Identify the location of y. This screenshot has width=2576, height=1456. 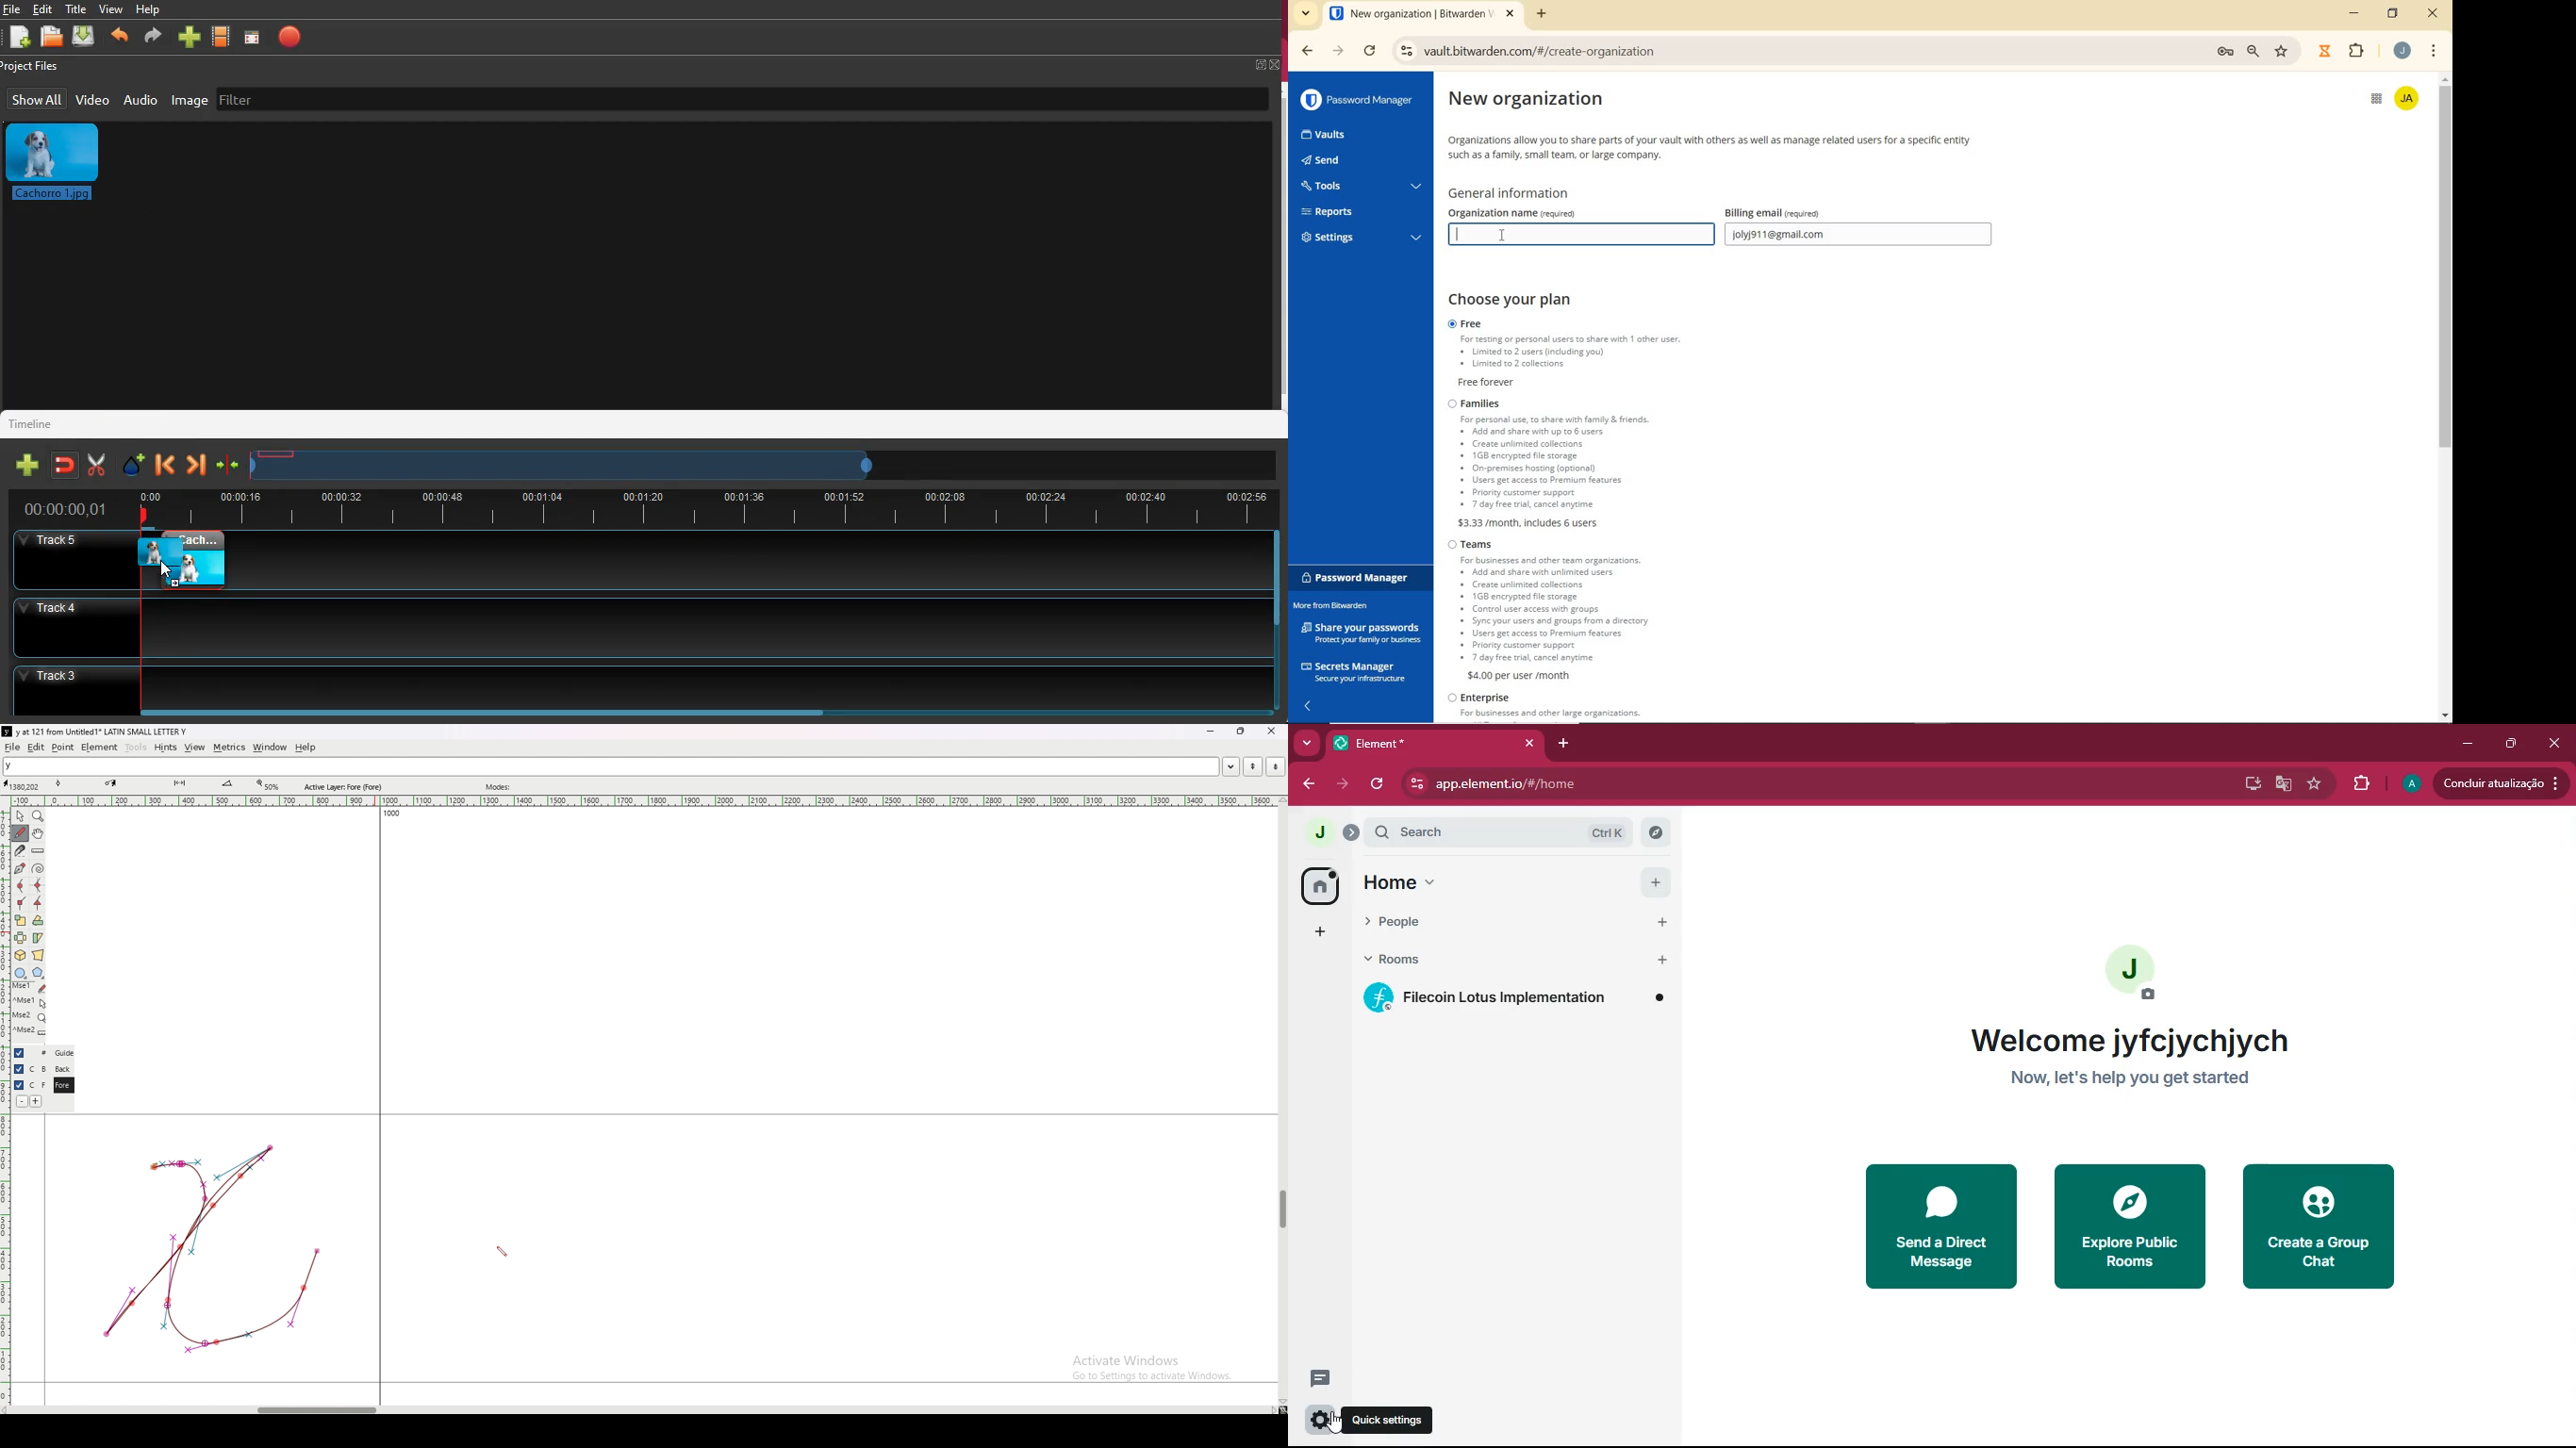
(610, 767).